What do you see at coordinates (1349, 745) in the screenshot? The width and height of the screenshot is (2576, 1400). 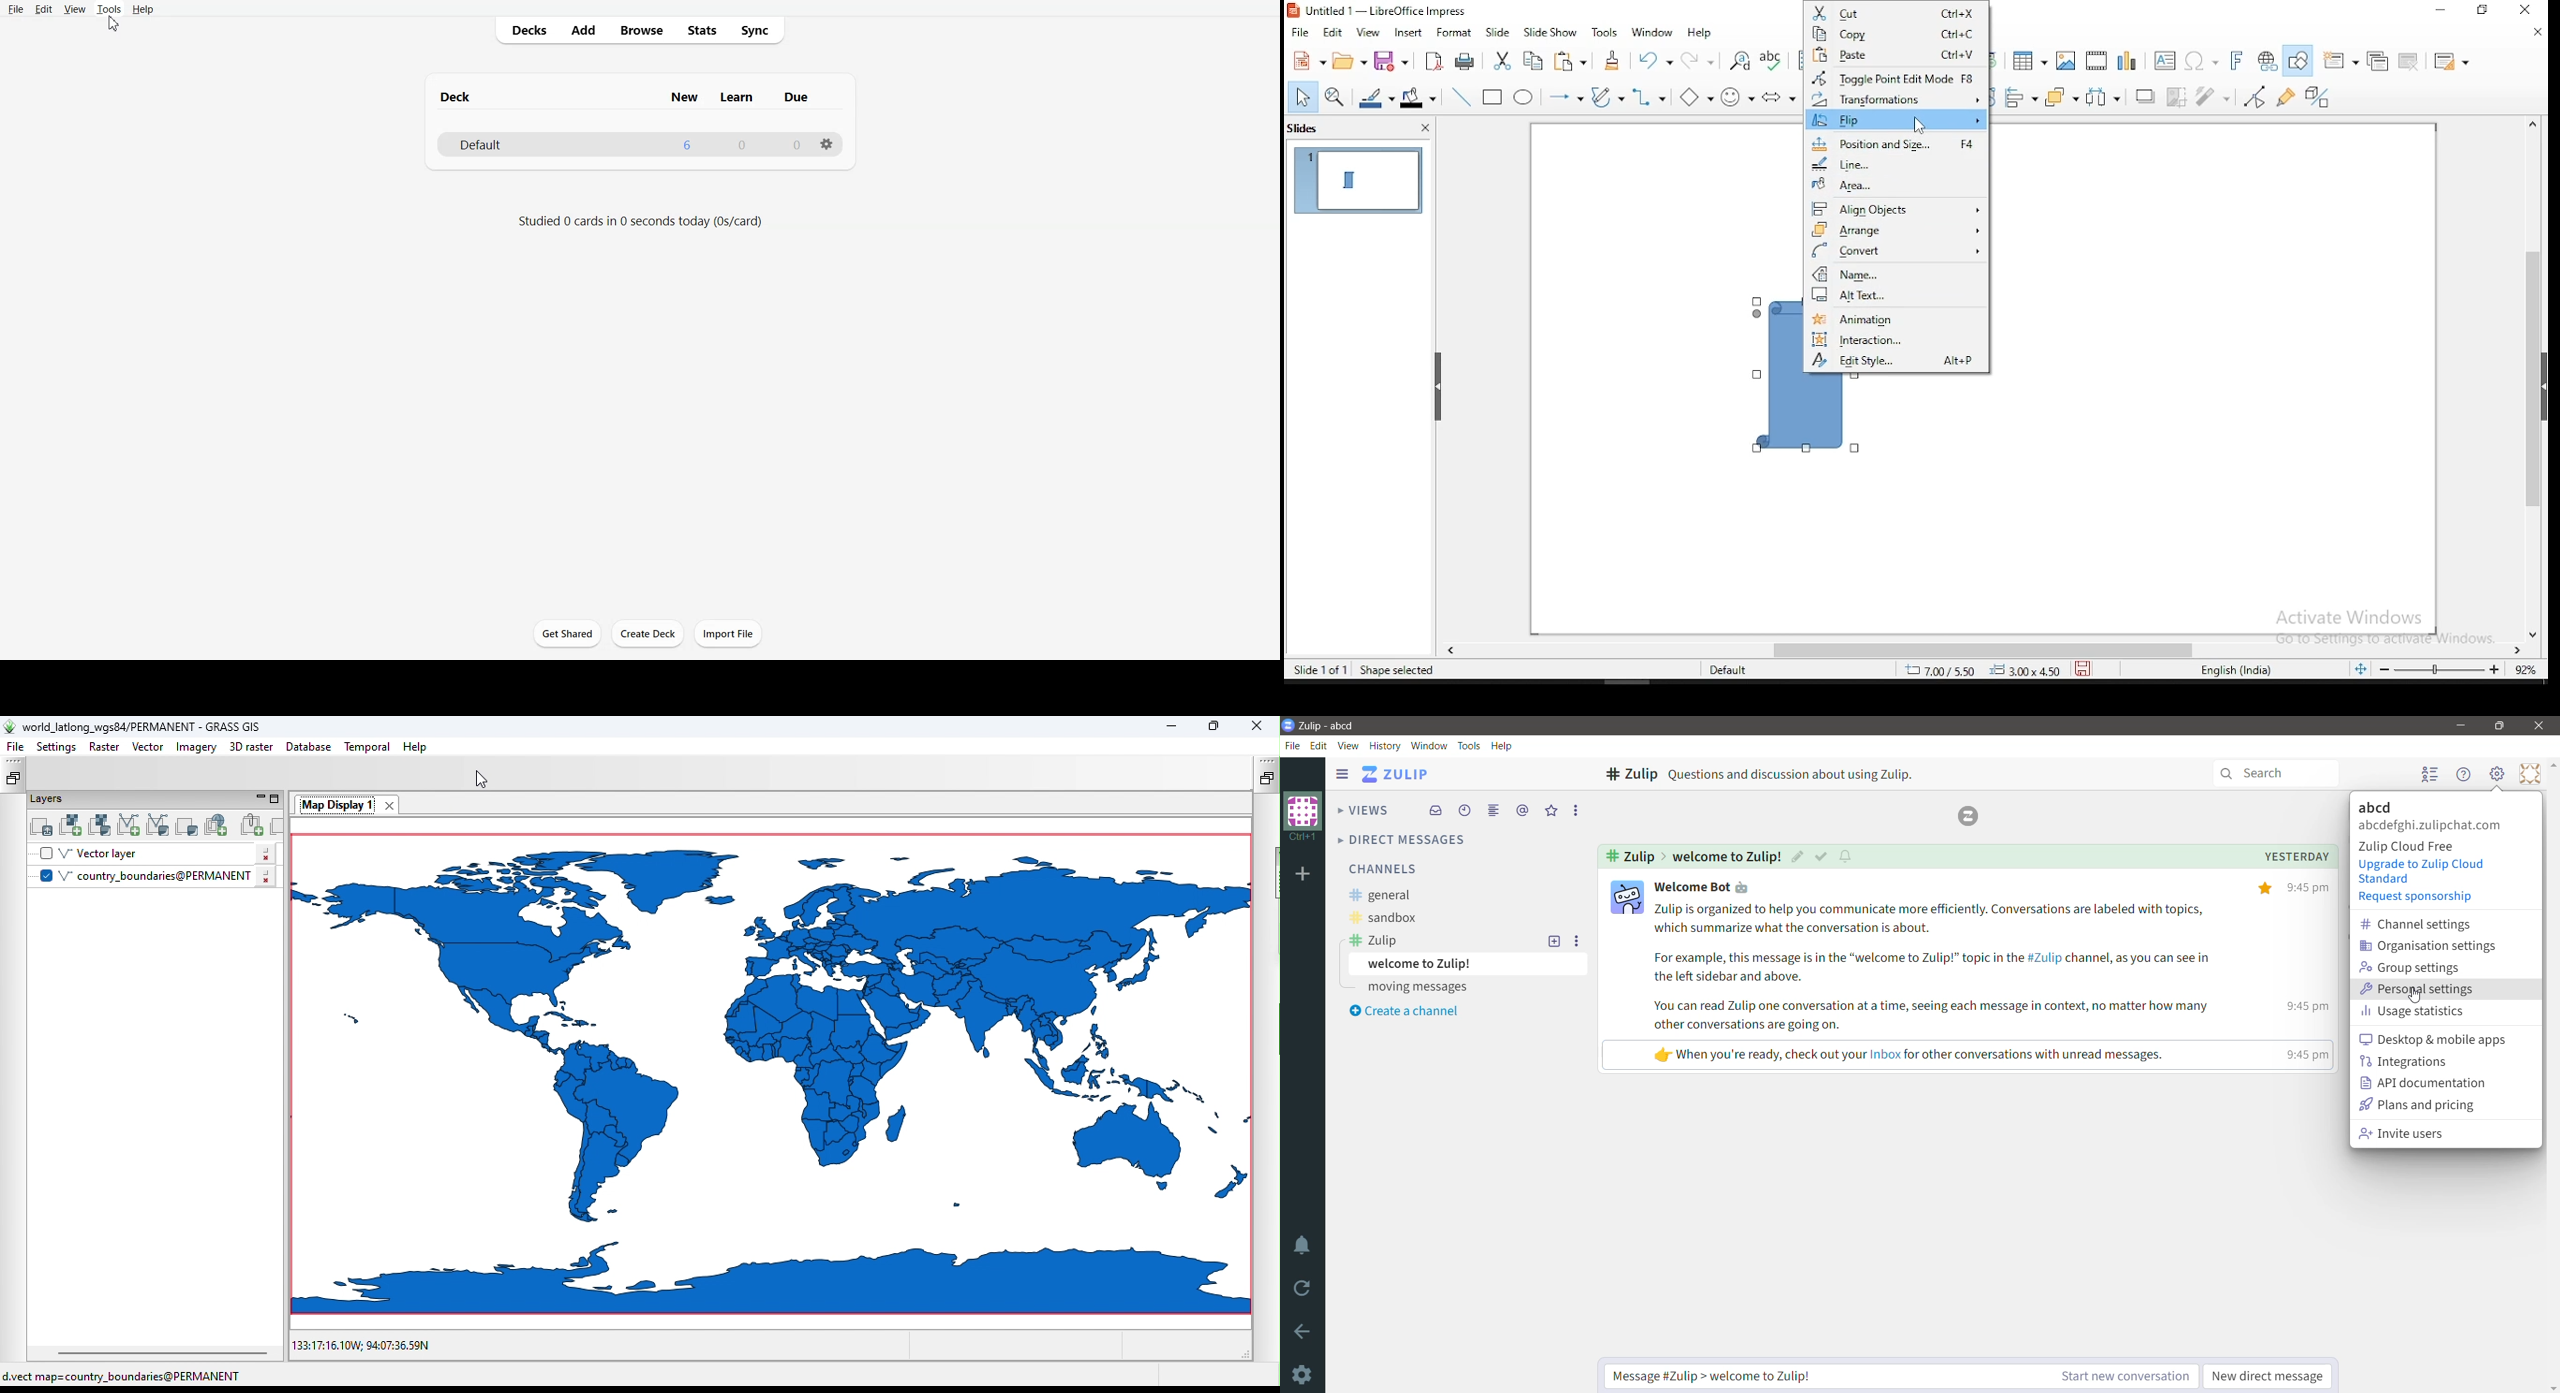 I see `View` at bounding box center [1349, 745].